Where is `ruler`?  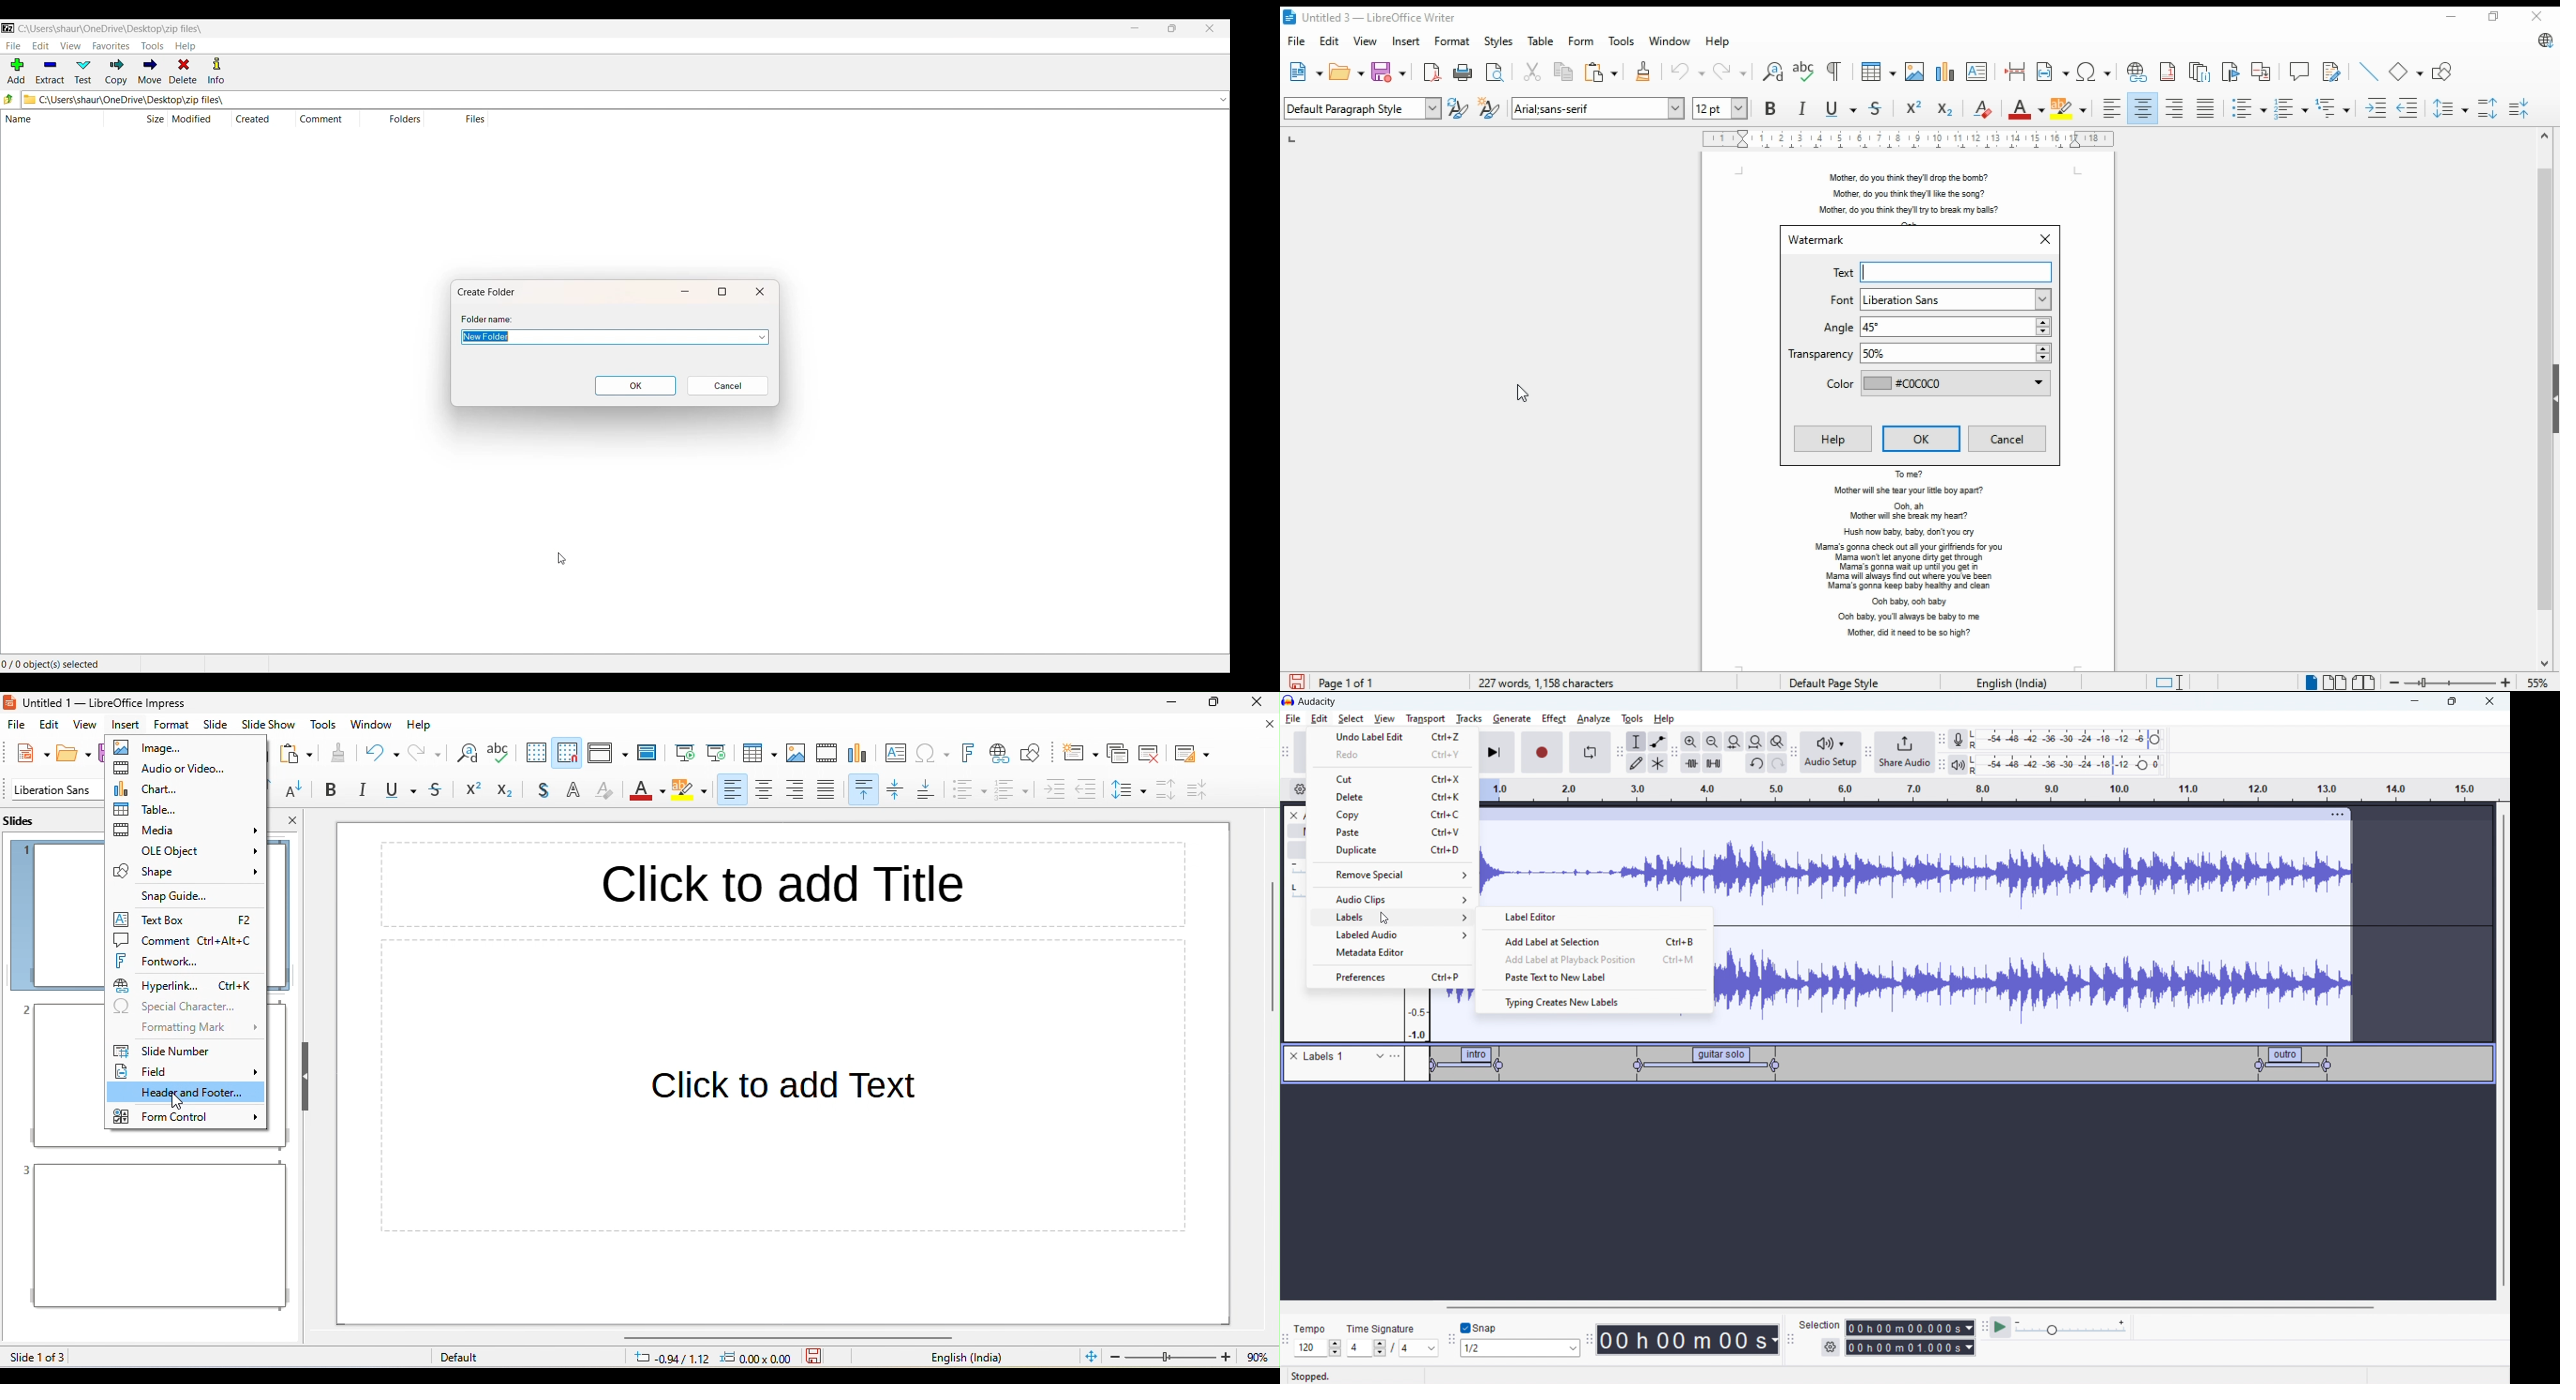 ruler is located at coordinates (1907, 140).